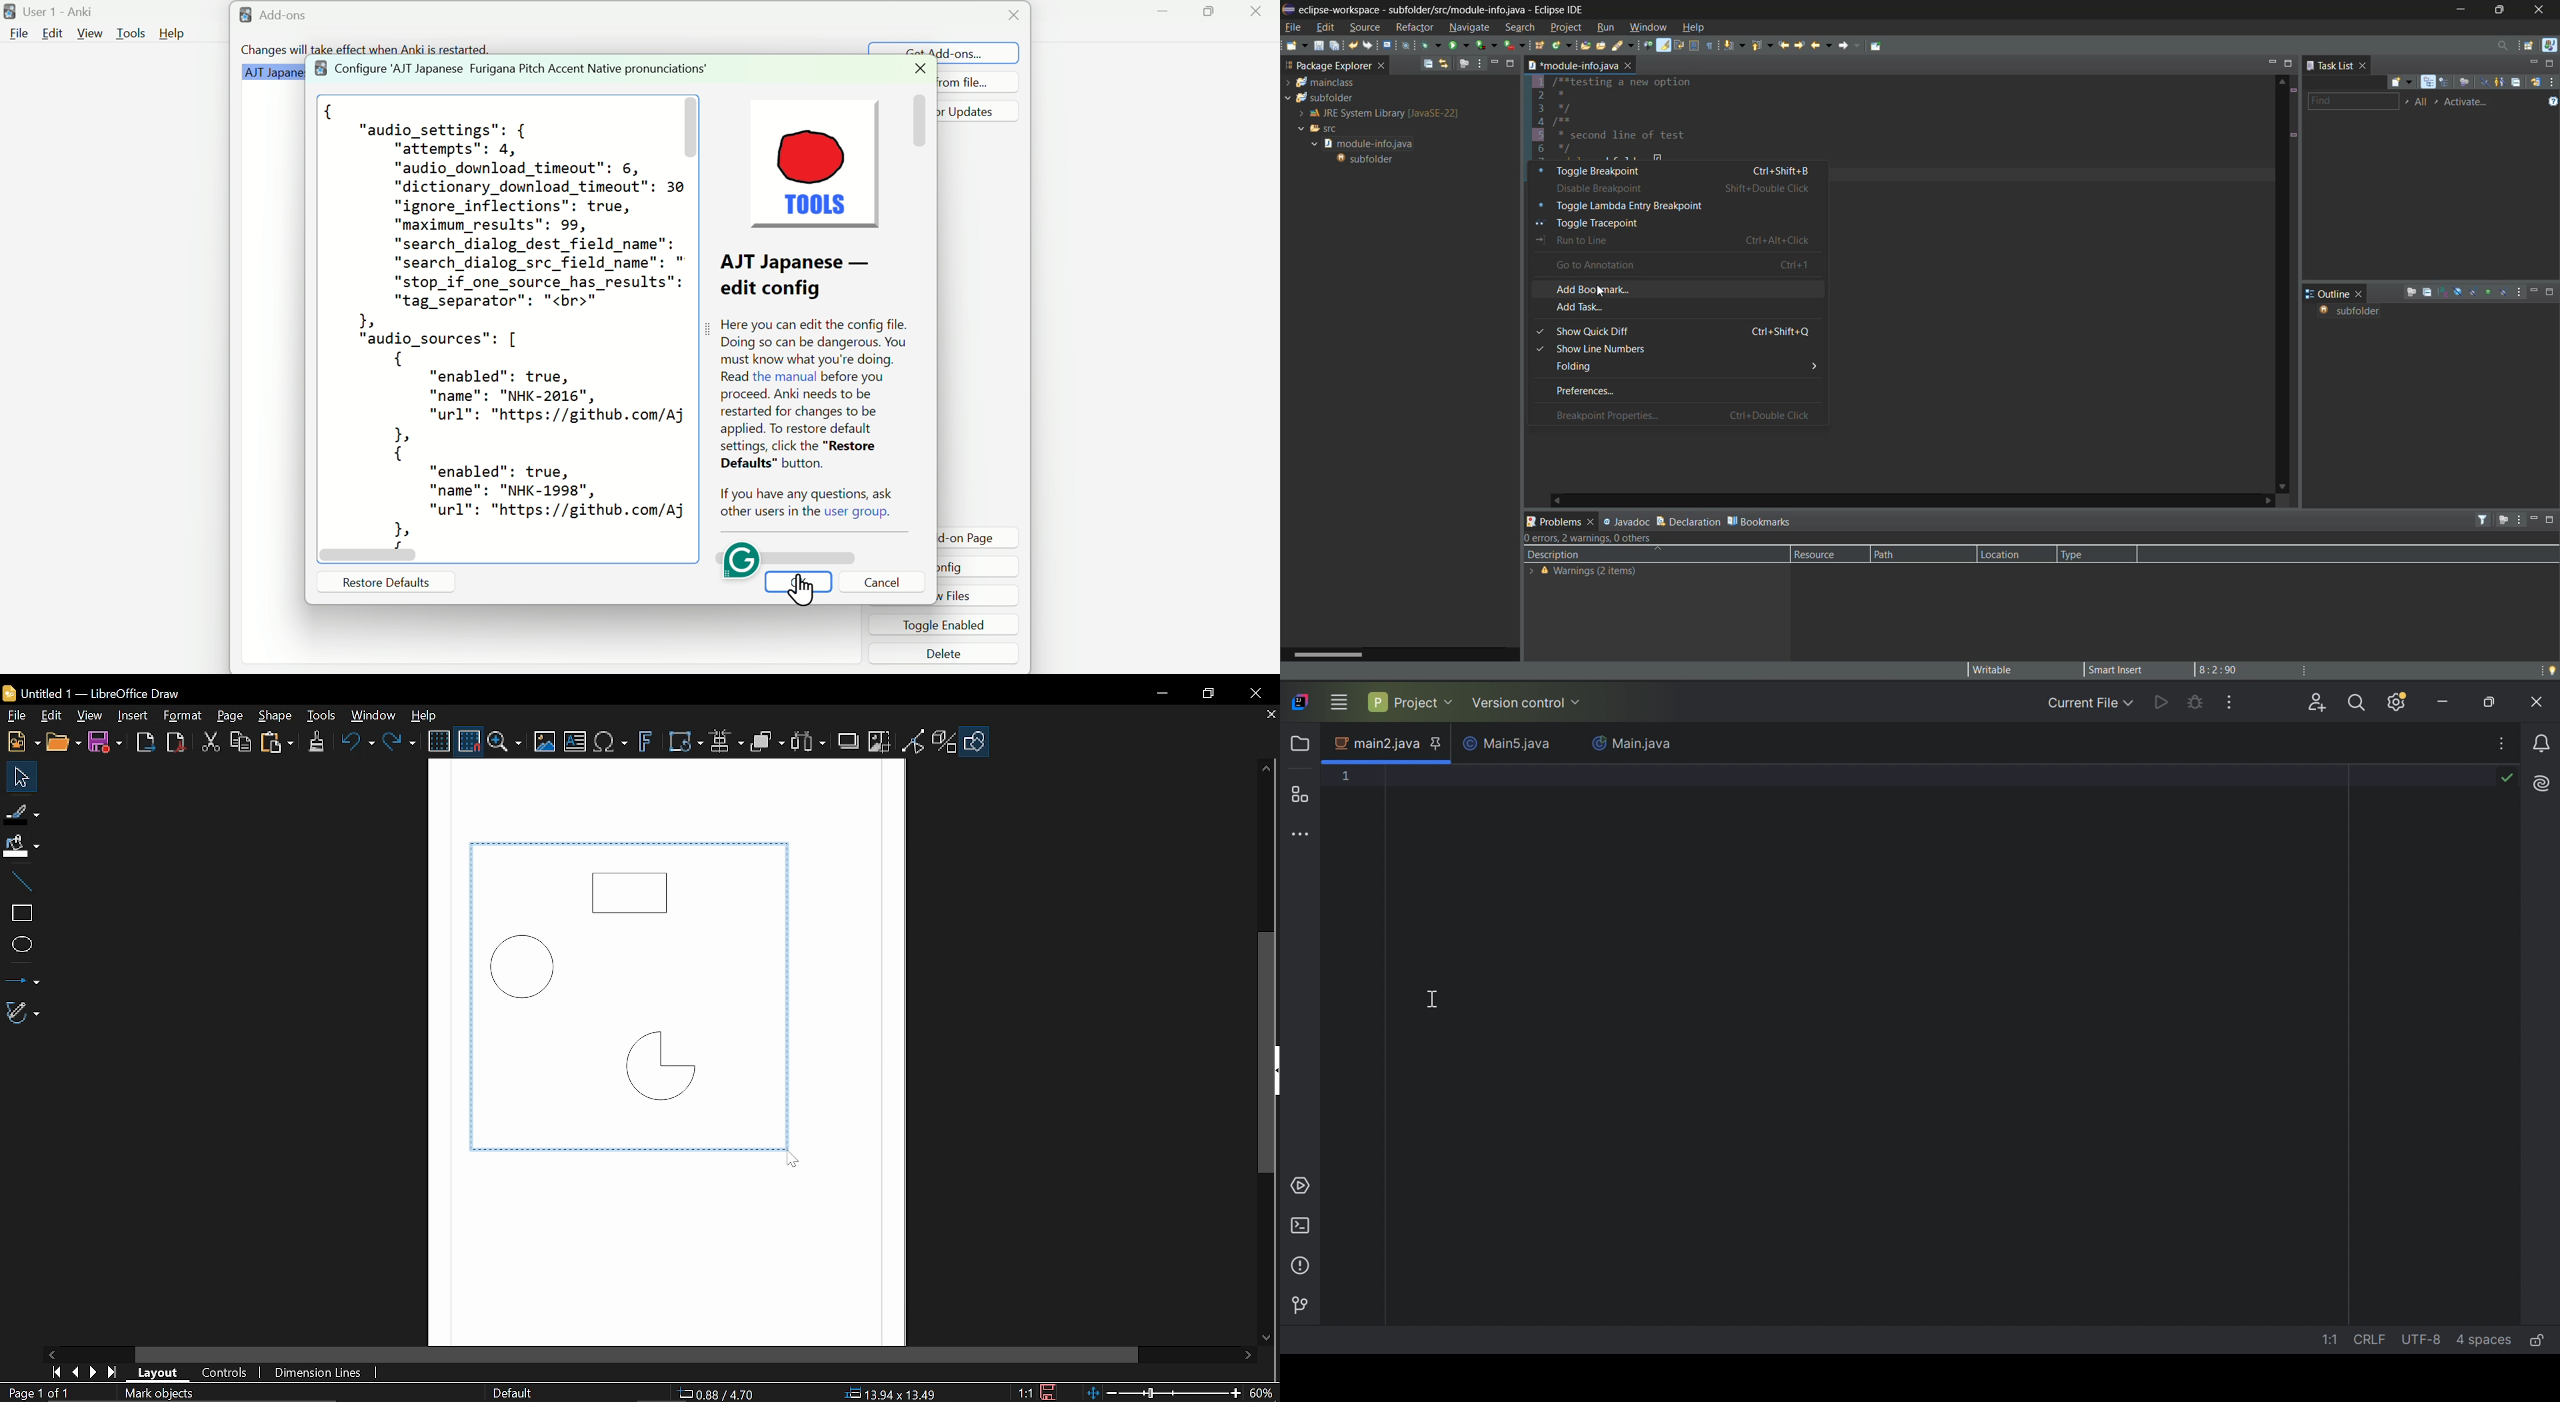 The height and width of the screenshot is (1428, 2576). What do you see at coordinates (9, 692) in the screenshot?
I see `Libreoffice Logo` at bounding box center [9, 692].